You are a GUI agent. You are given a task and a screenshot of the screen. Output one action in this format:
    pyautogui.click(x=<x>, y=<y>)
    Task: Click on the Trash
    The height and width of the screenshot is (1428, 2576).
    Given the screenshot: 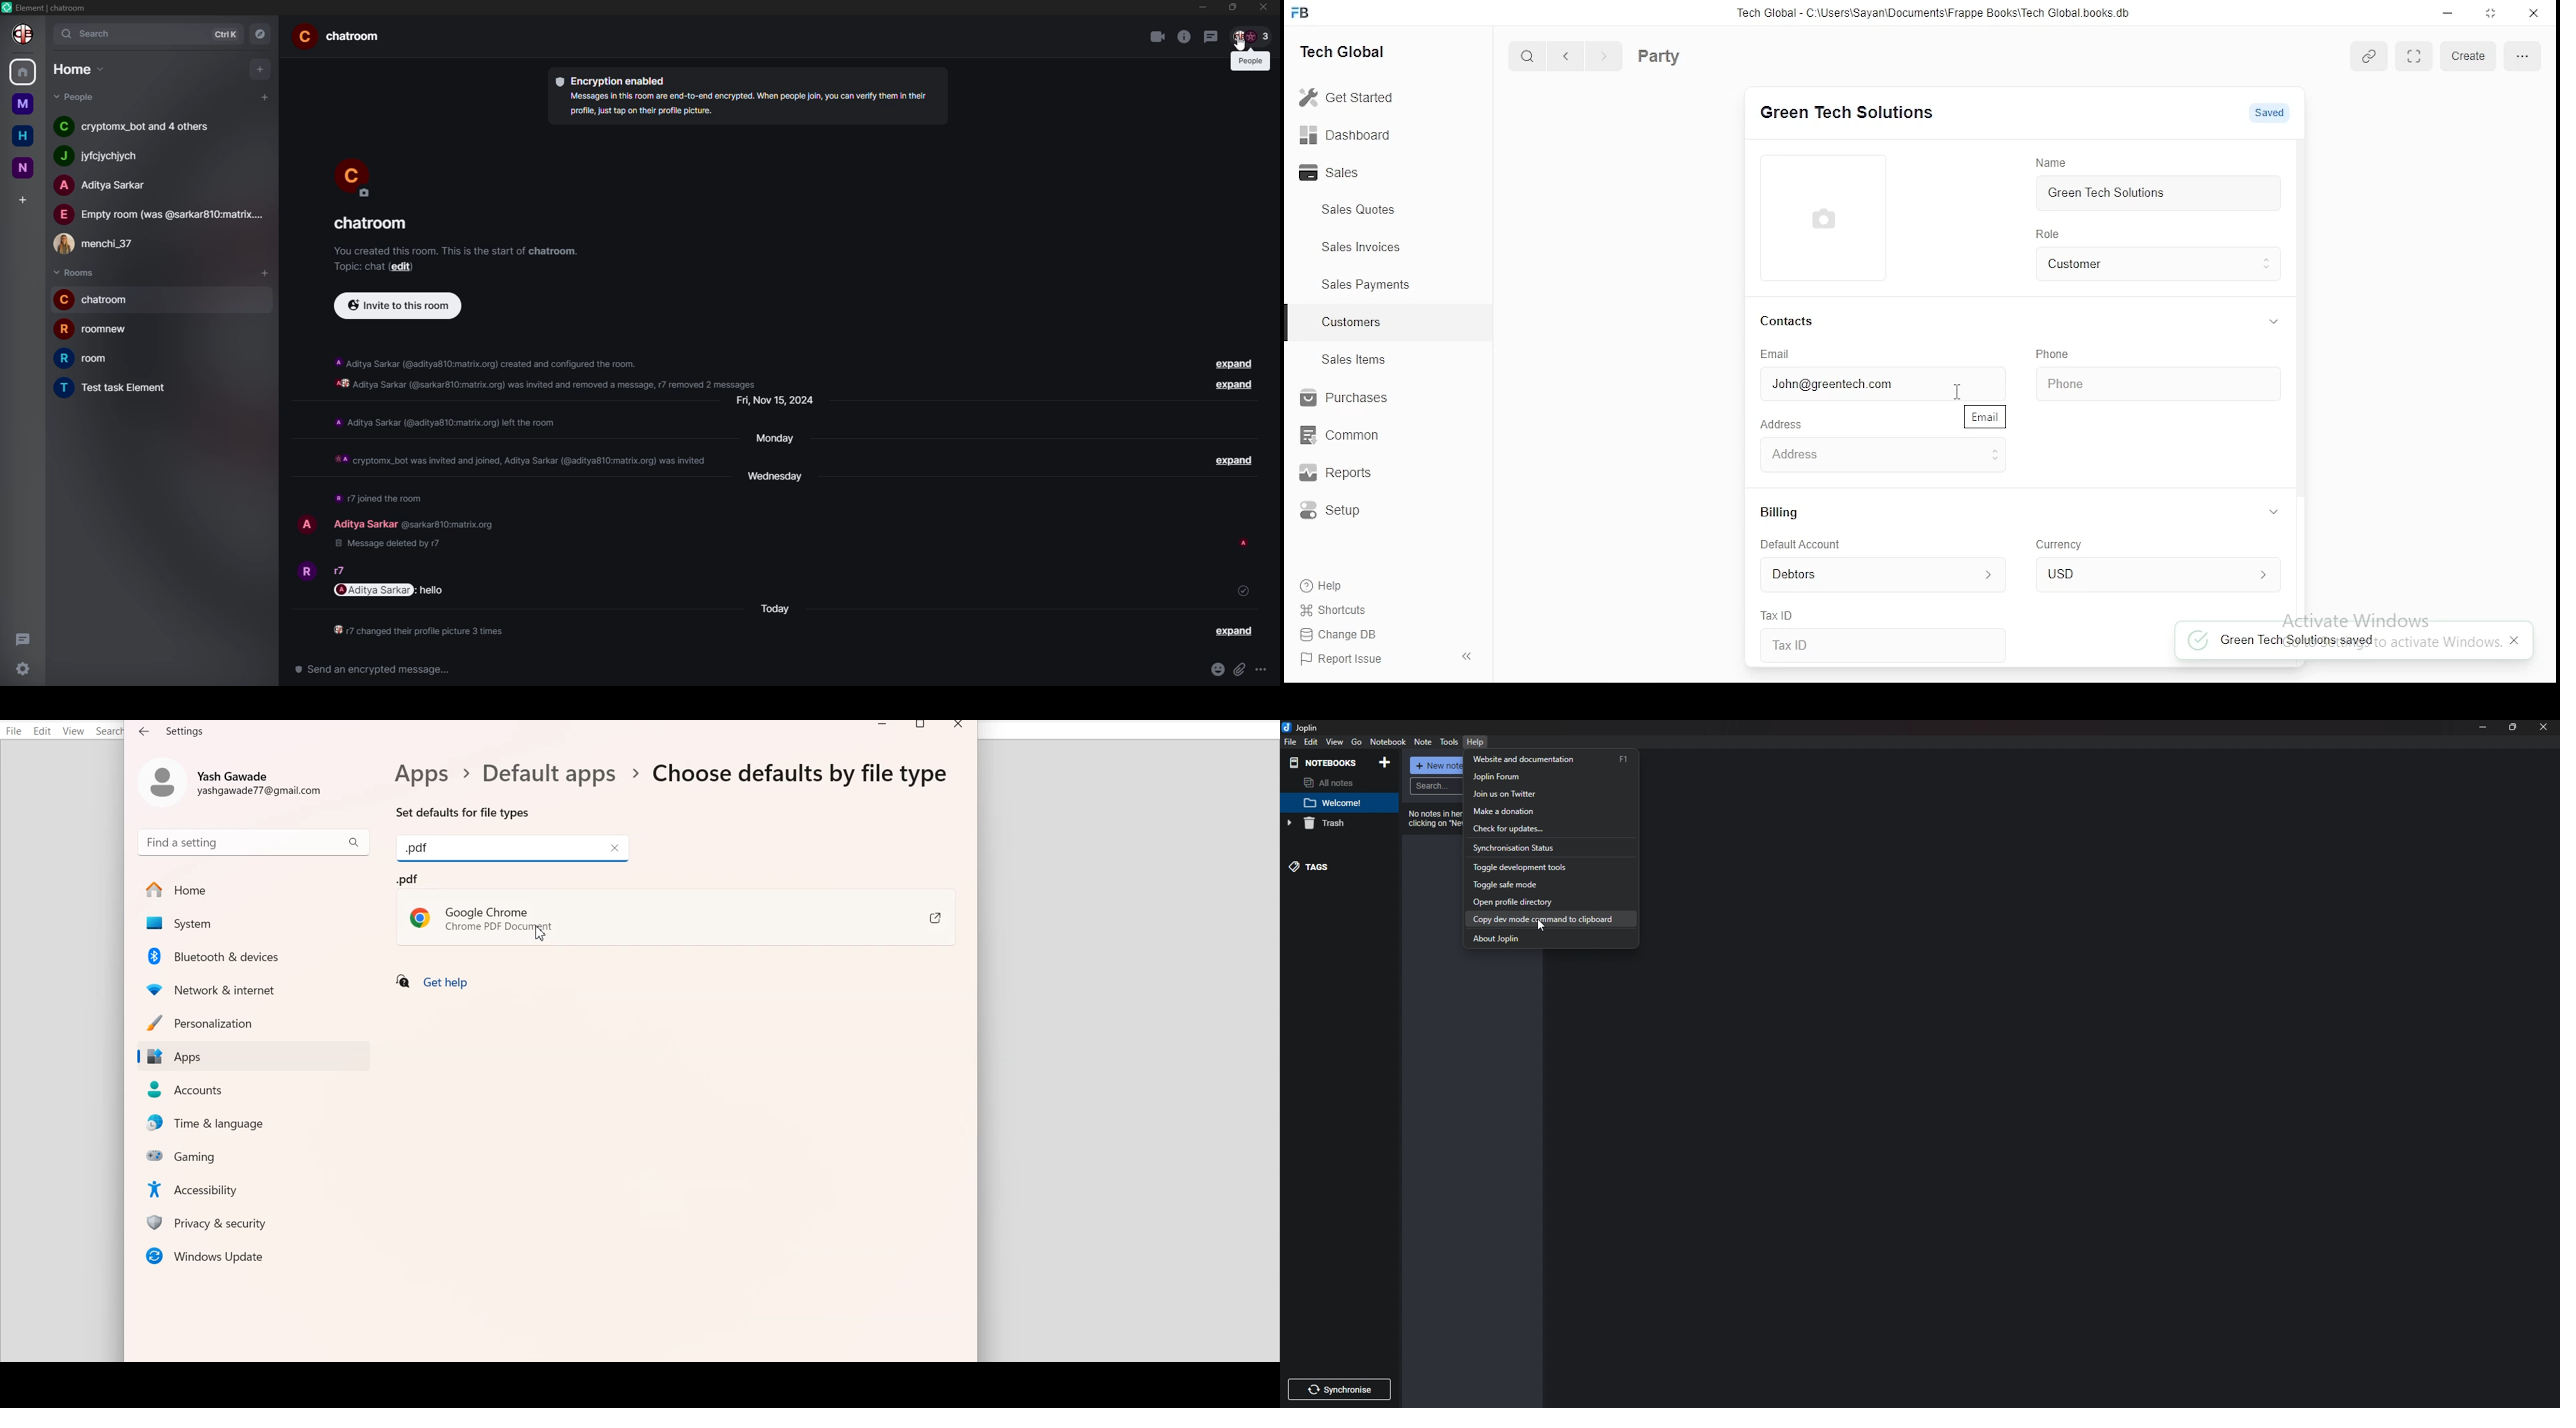 What is the action you would take?
    pyautogui.click(x=1333, y=823)
    